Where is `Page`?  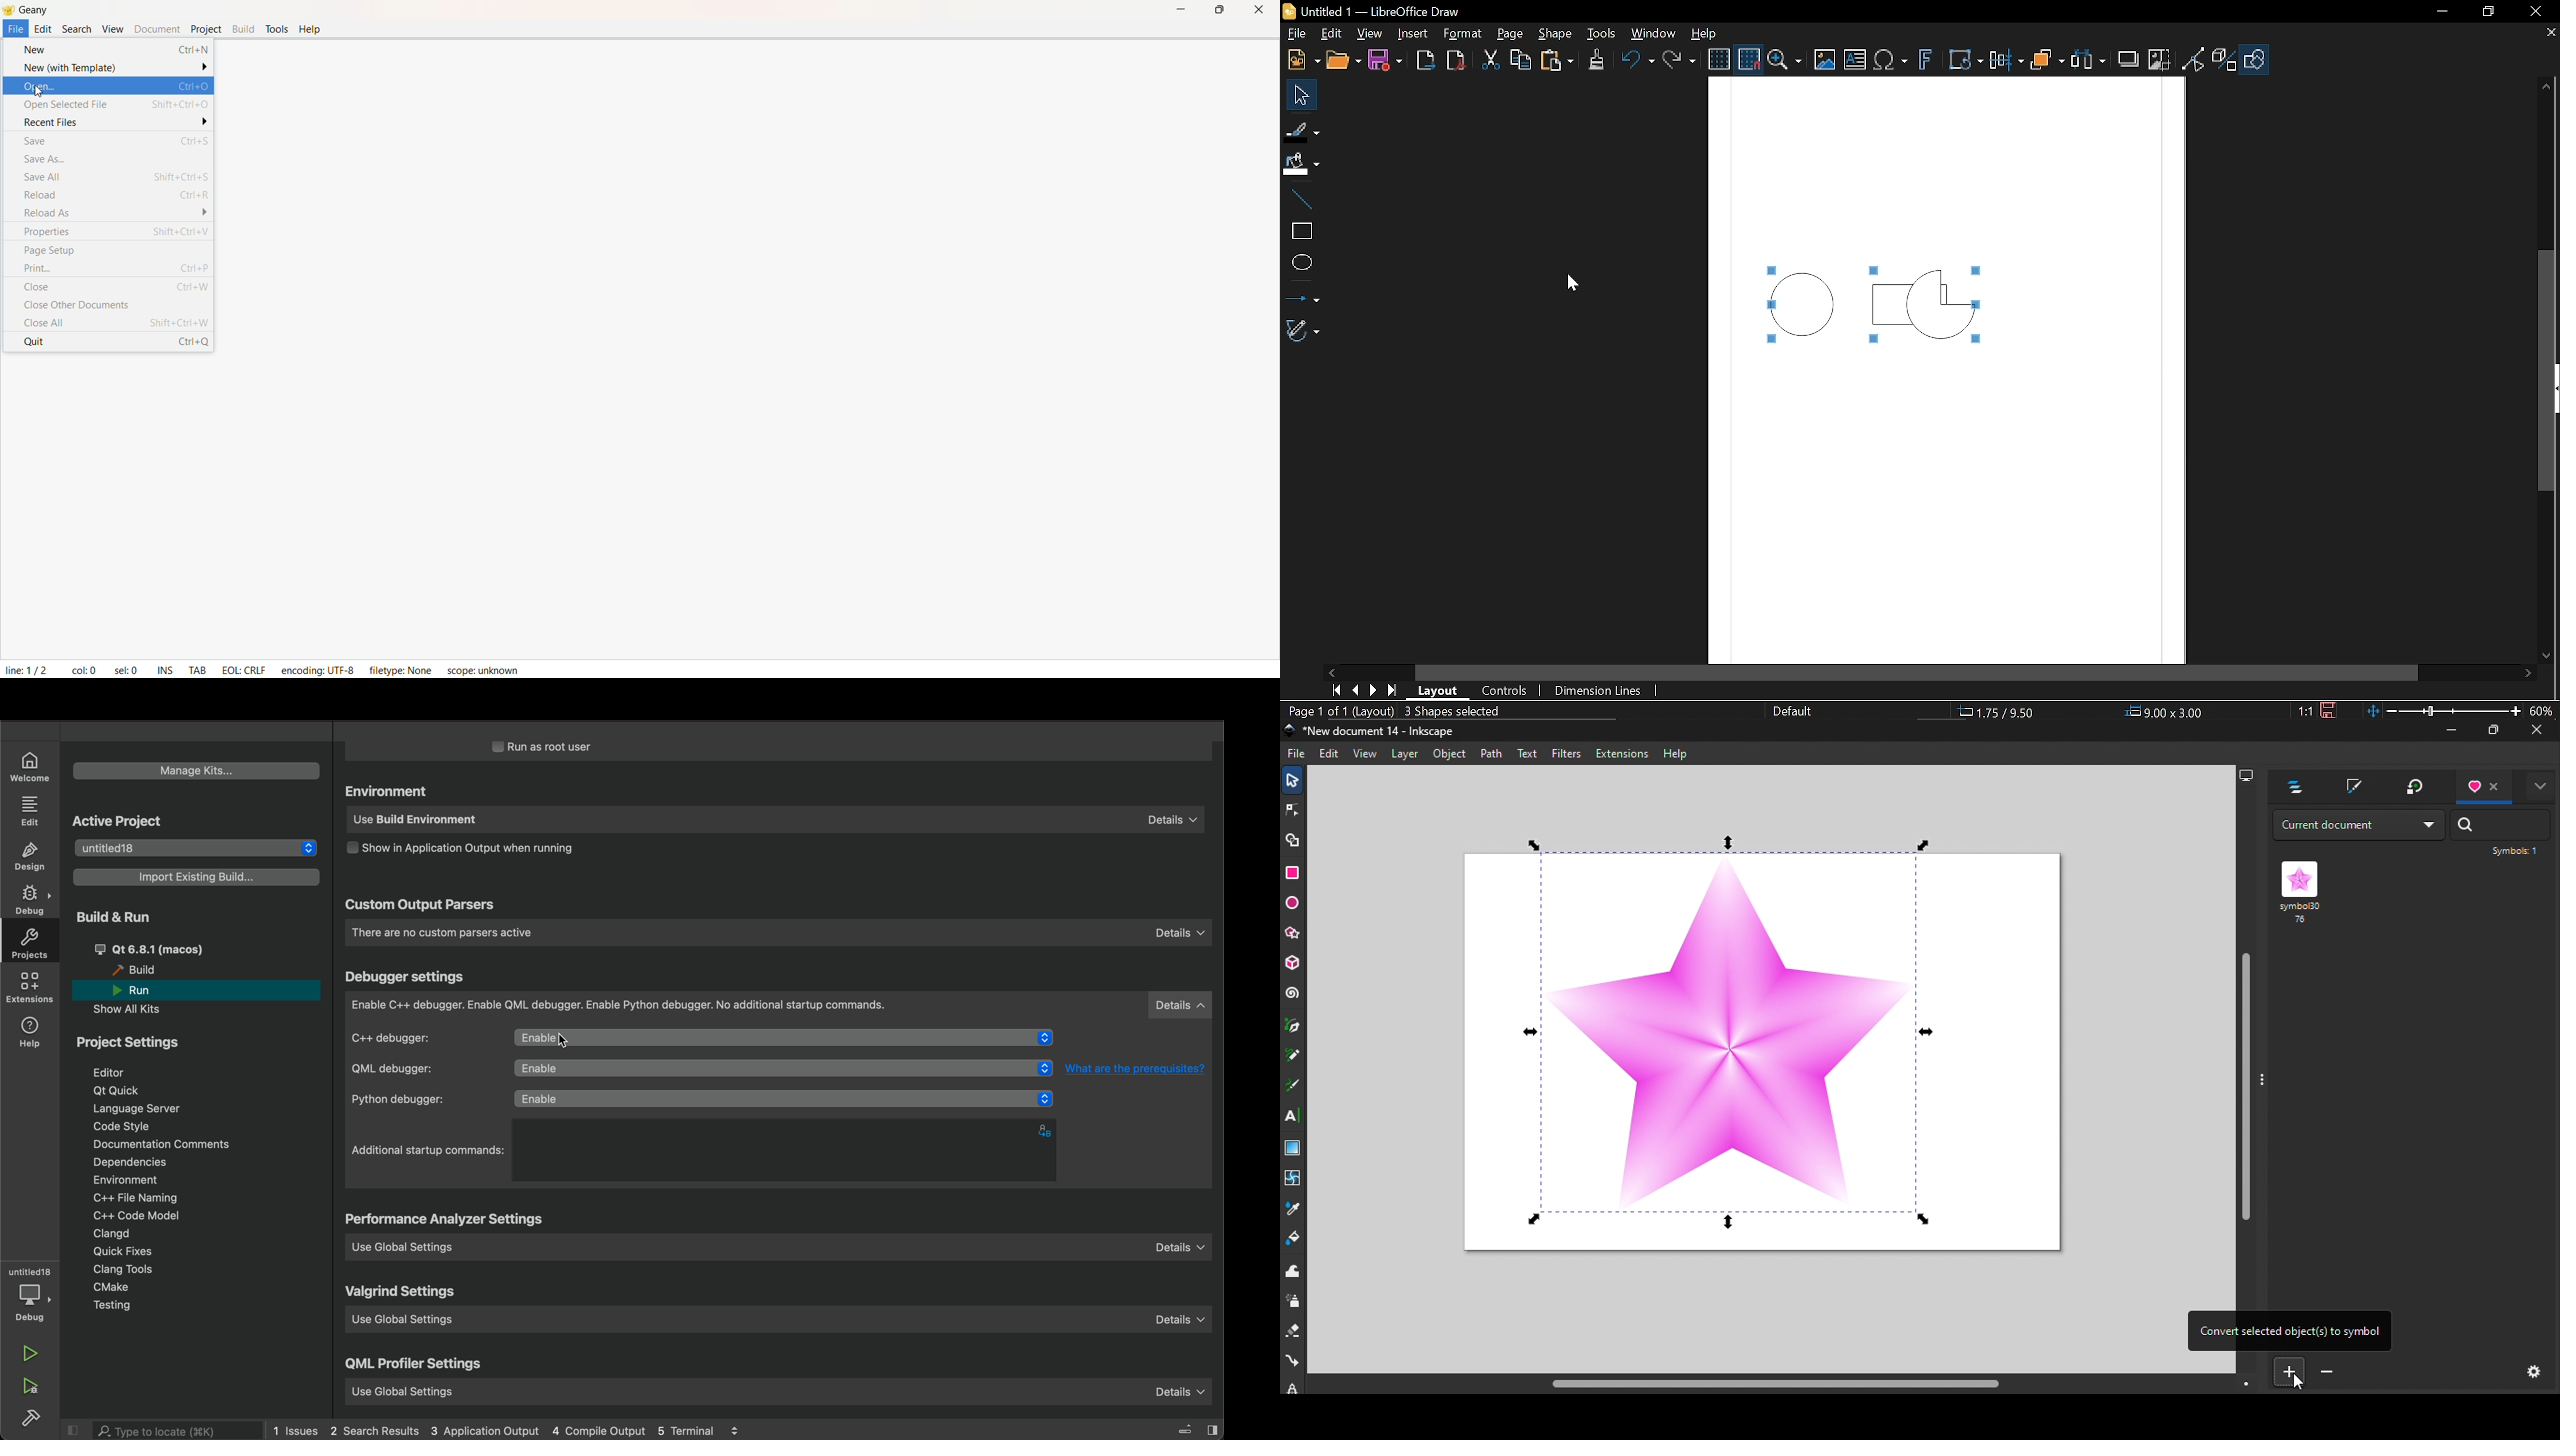
Page is located at coordinates (1506, 35).